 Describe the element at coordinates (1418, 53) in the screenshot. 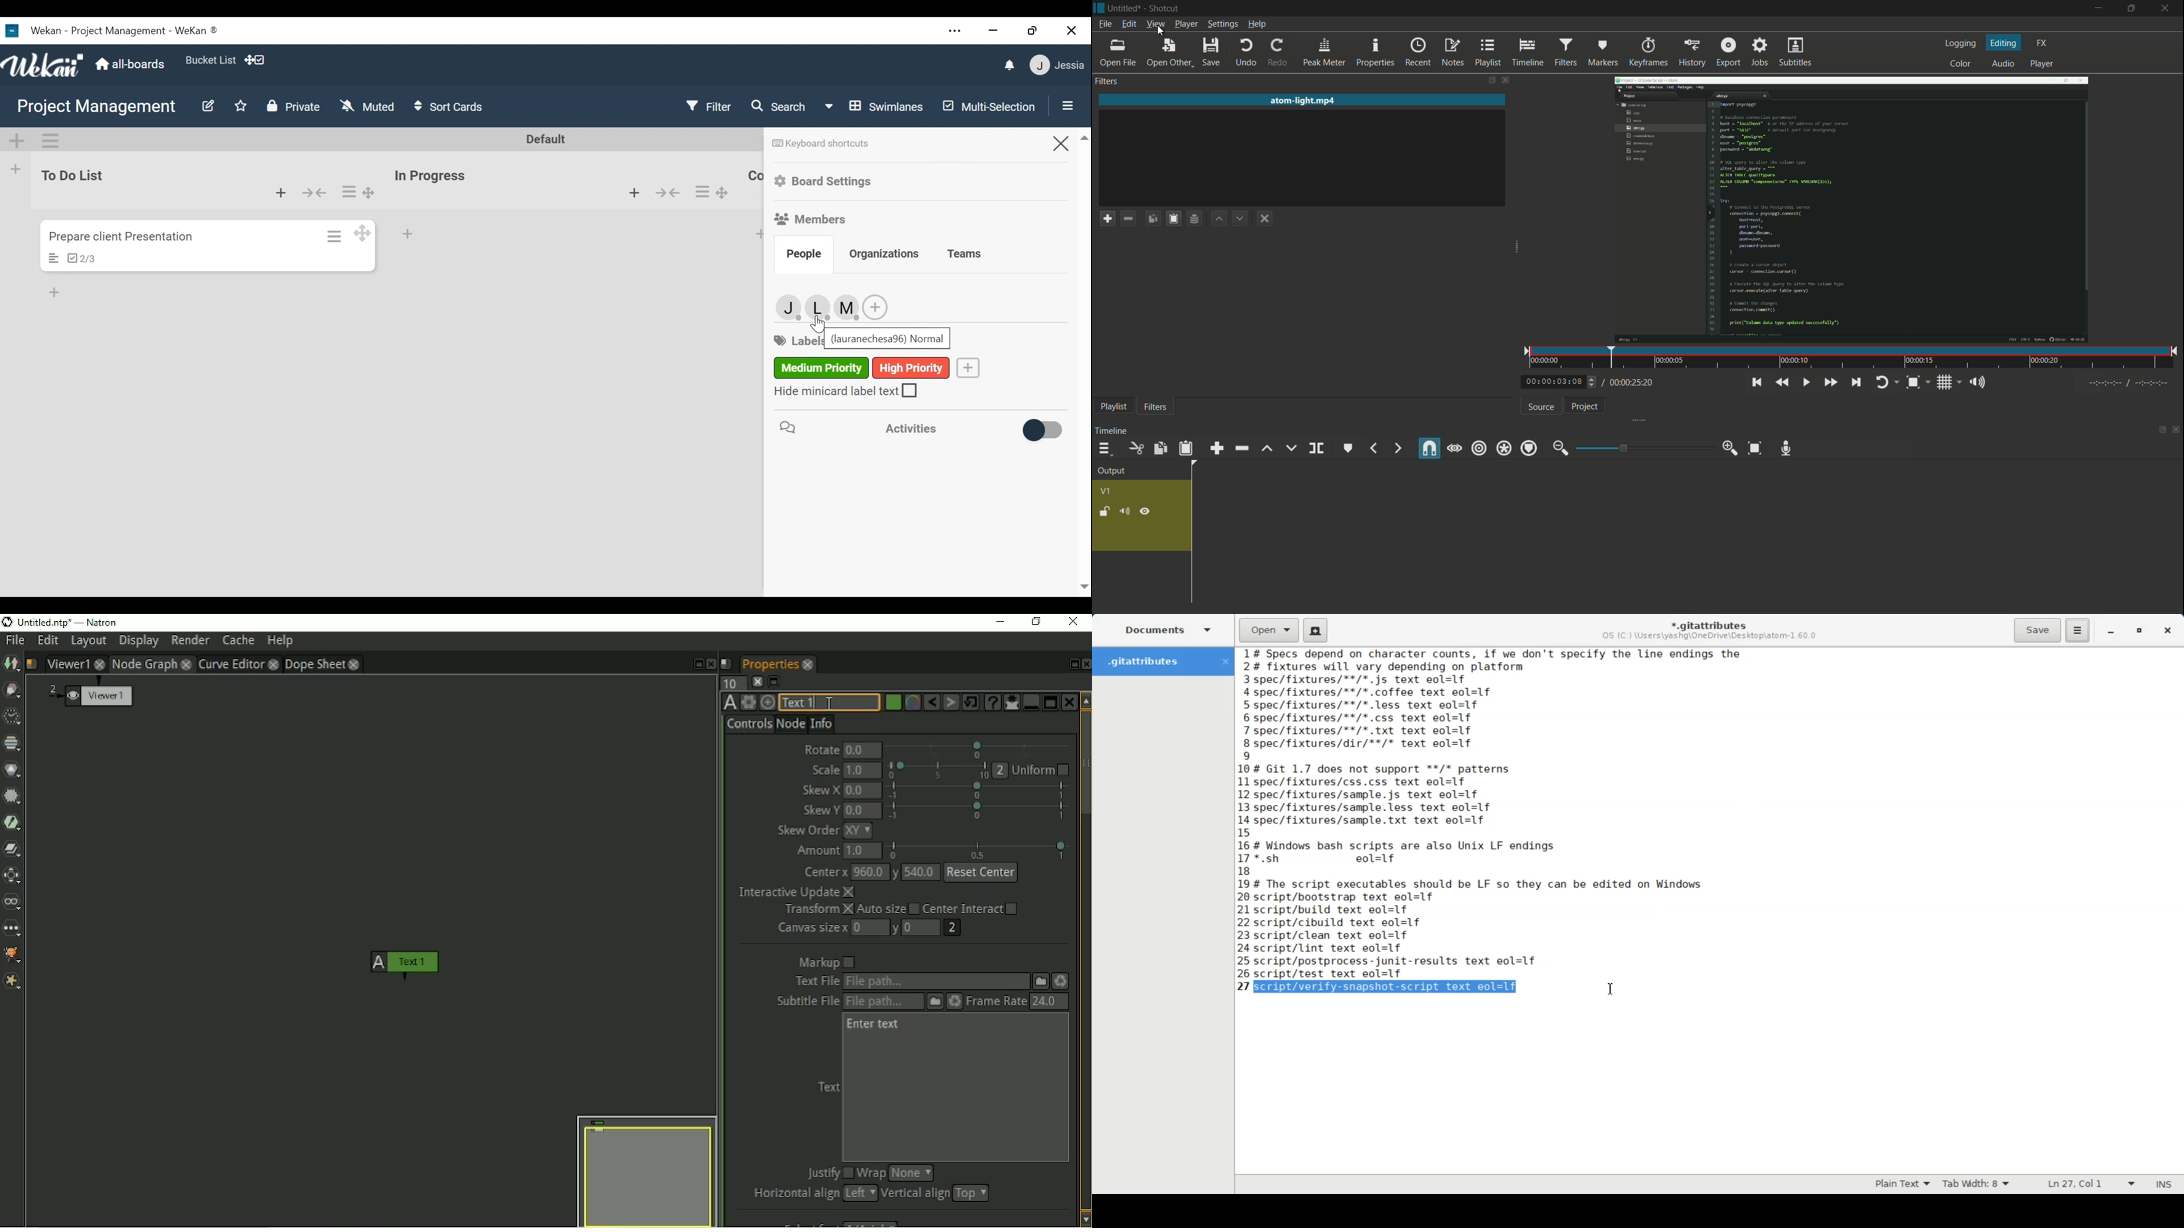

I see `recent` at that location.